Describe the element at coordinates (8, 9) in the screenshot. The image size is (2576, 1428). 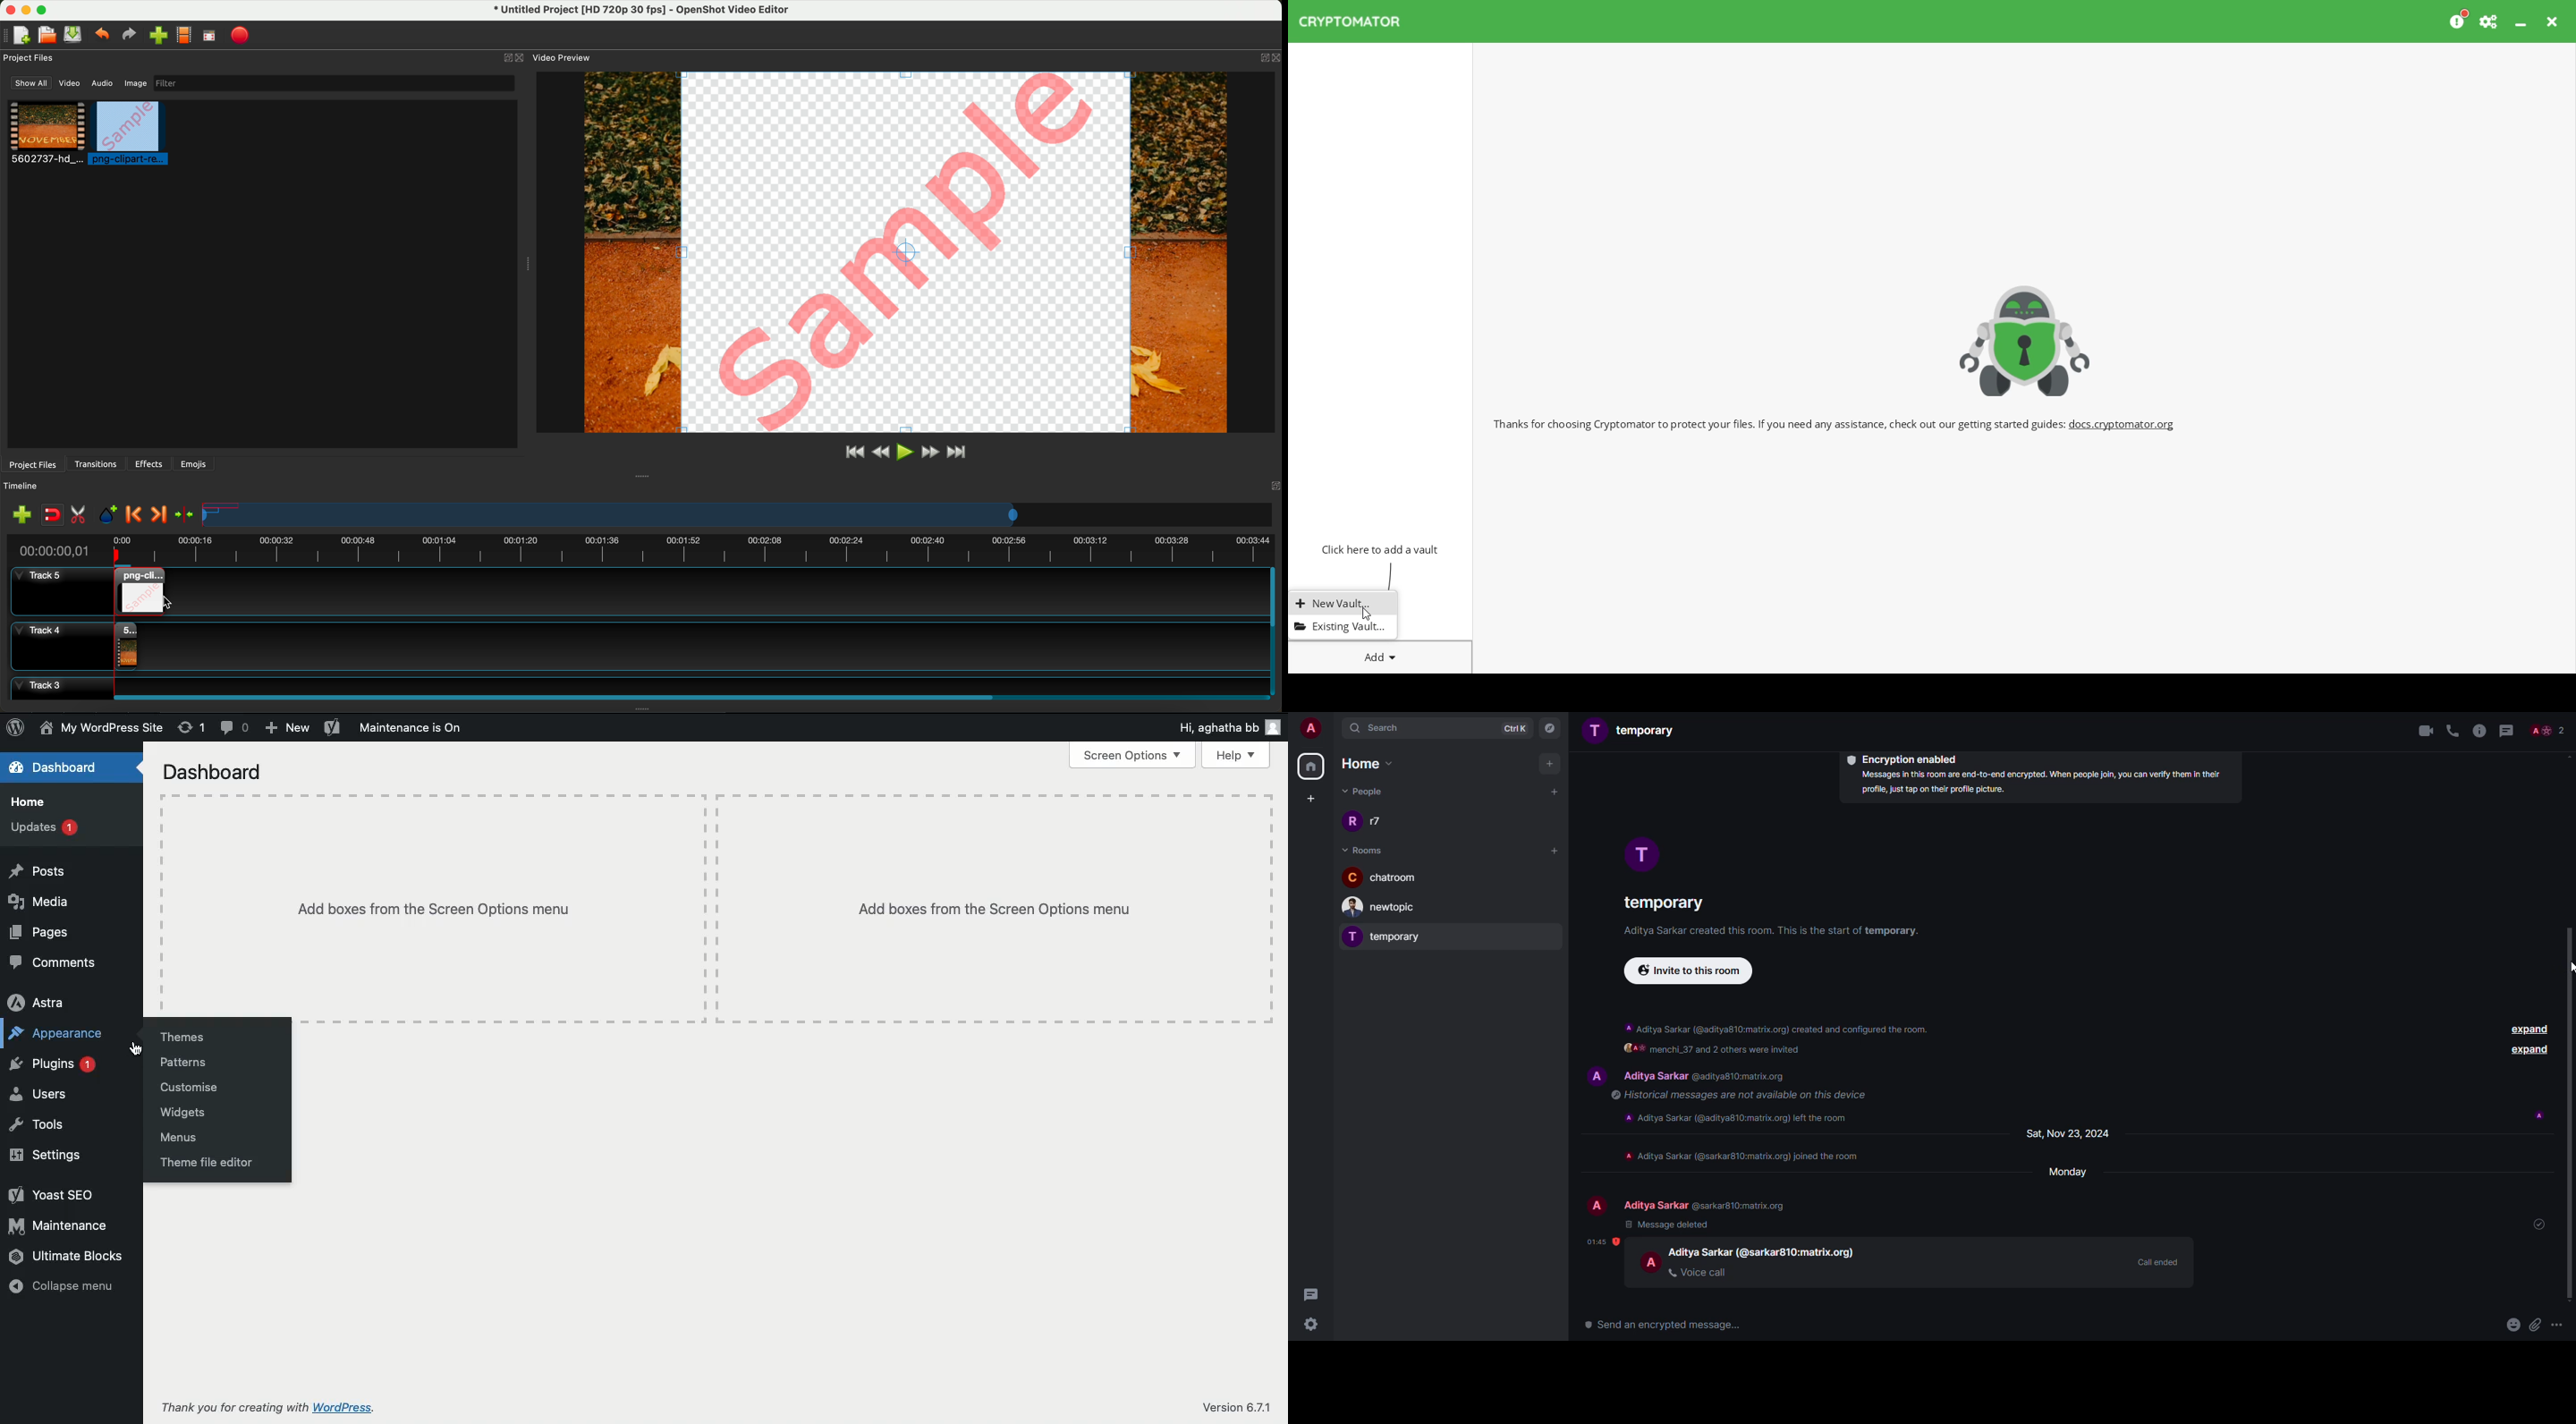
I see `close program` at that location.